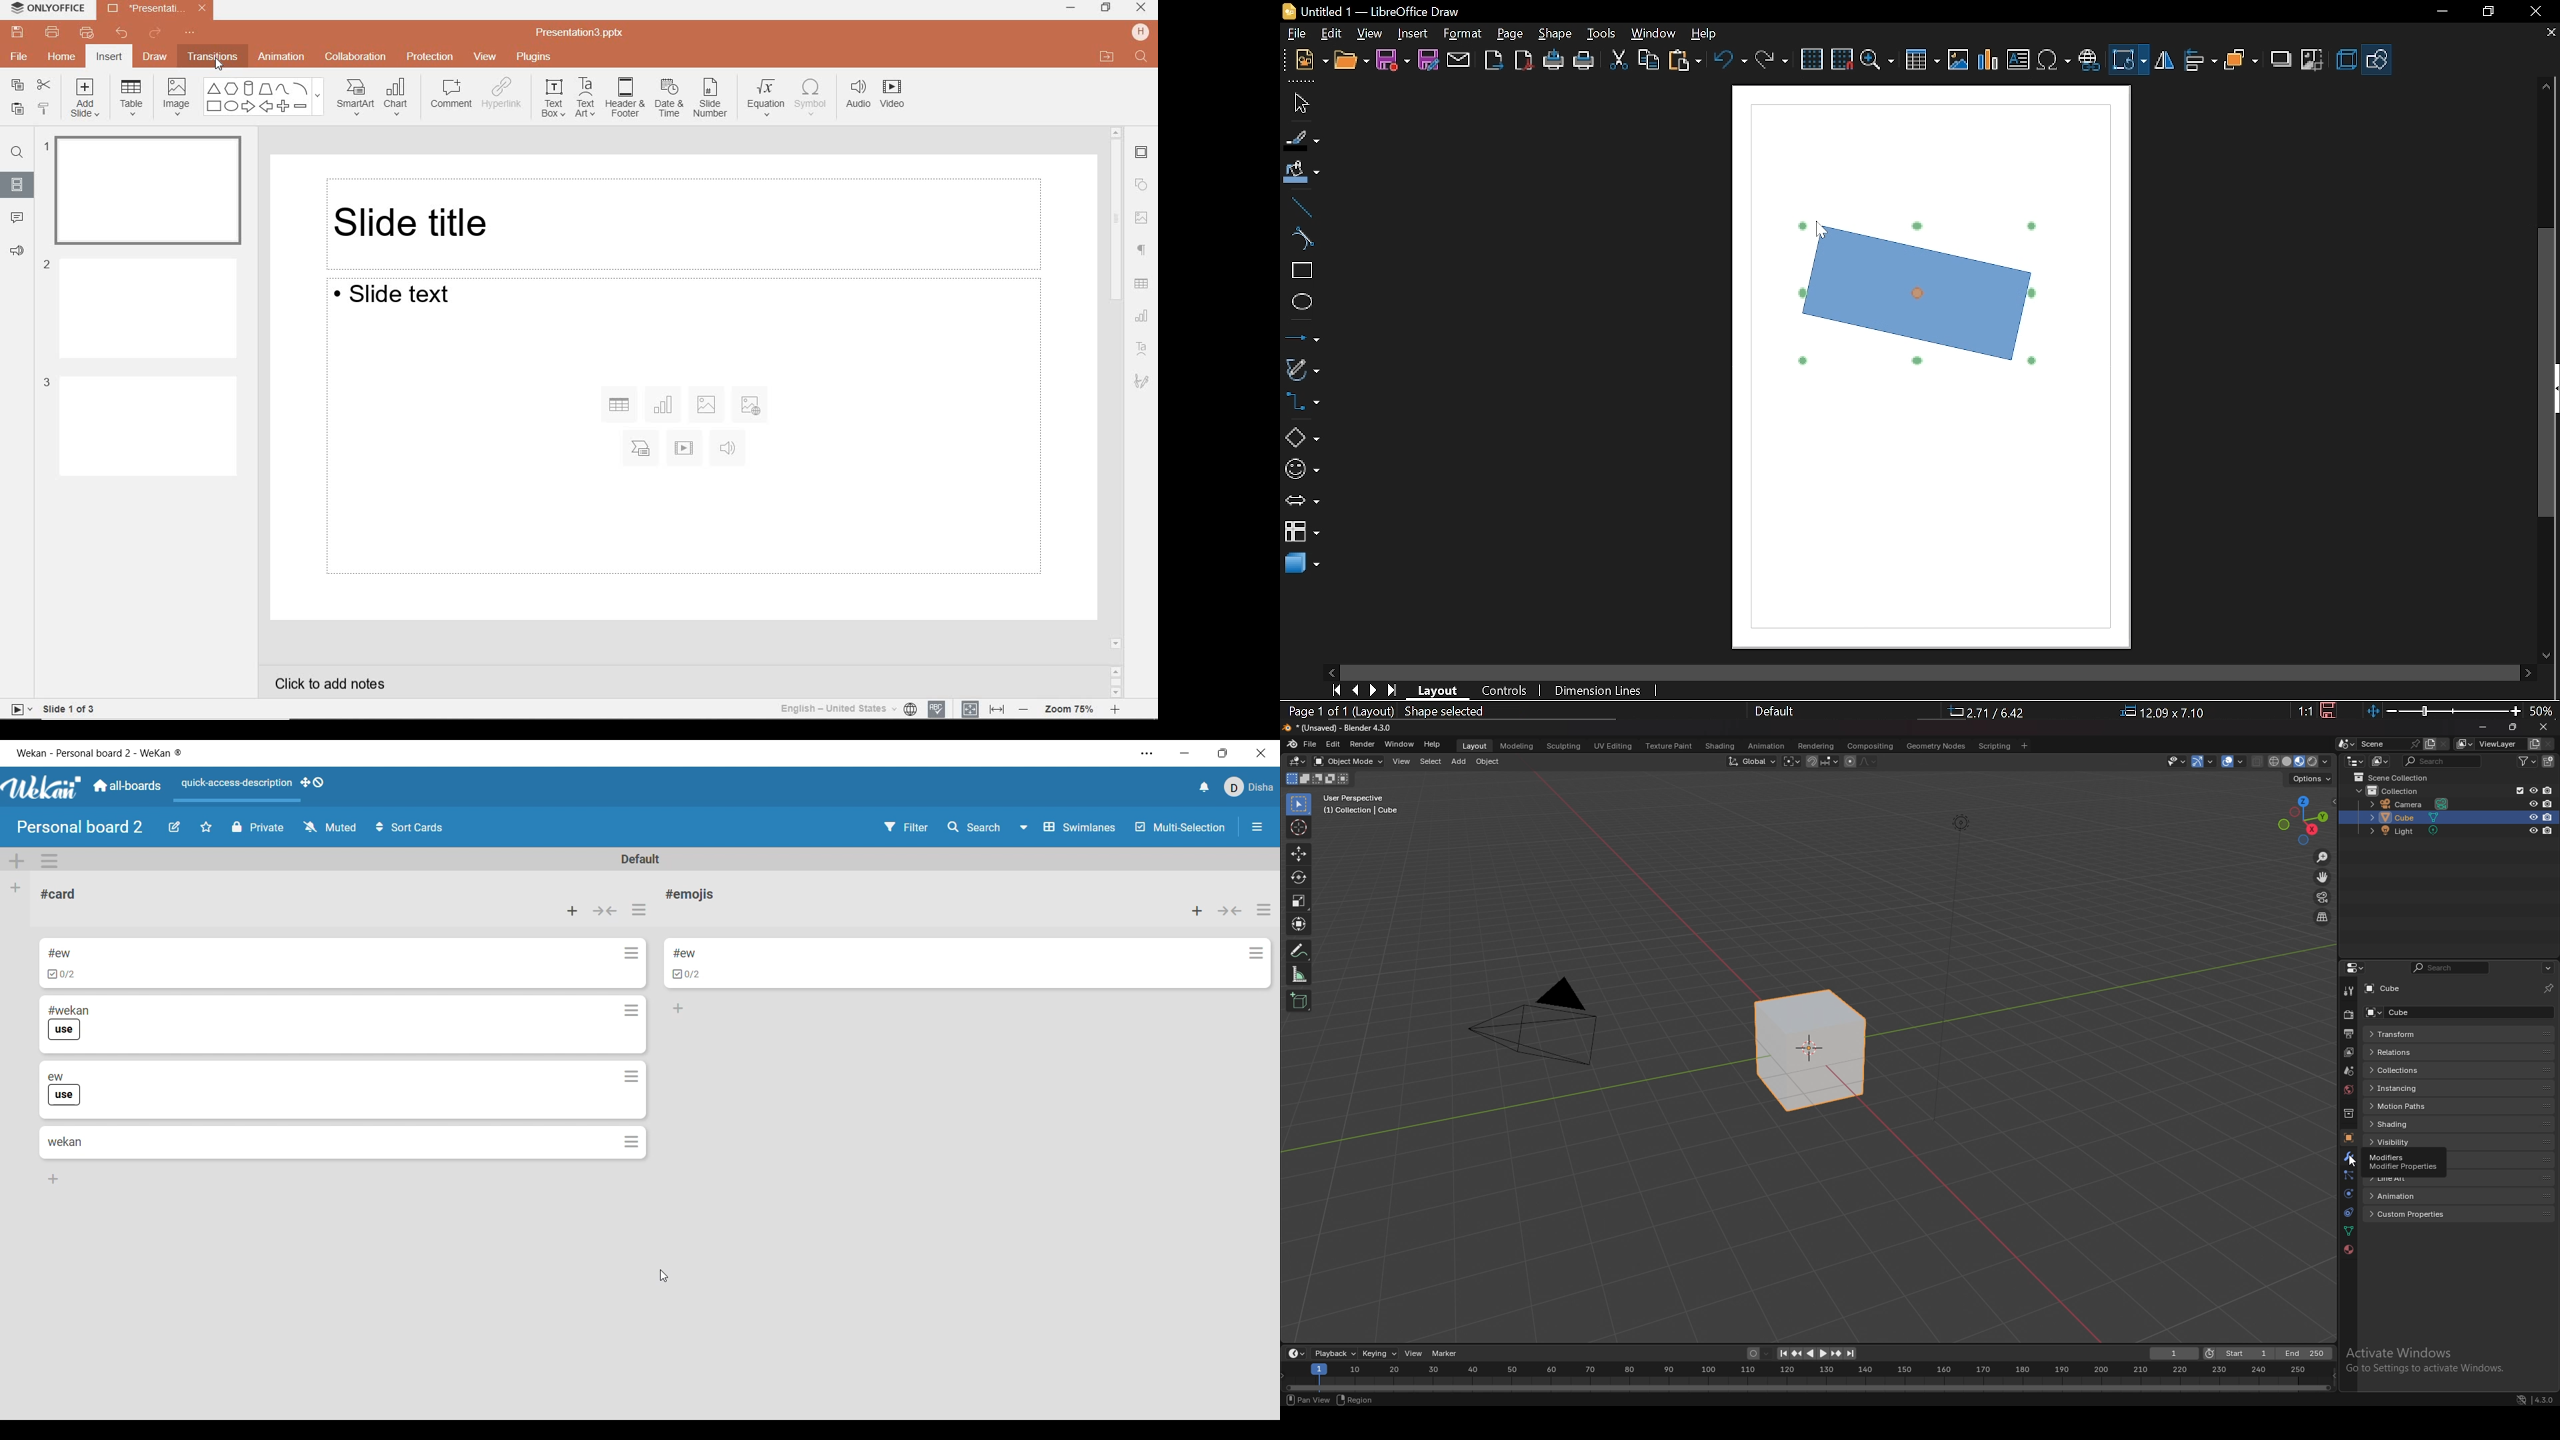 The image size is (2576, 1456). What do you see at coordinates (2198, 61) in the screenshot?
I see `allign` at bounding box center [2198, 61].